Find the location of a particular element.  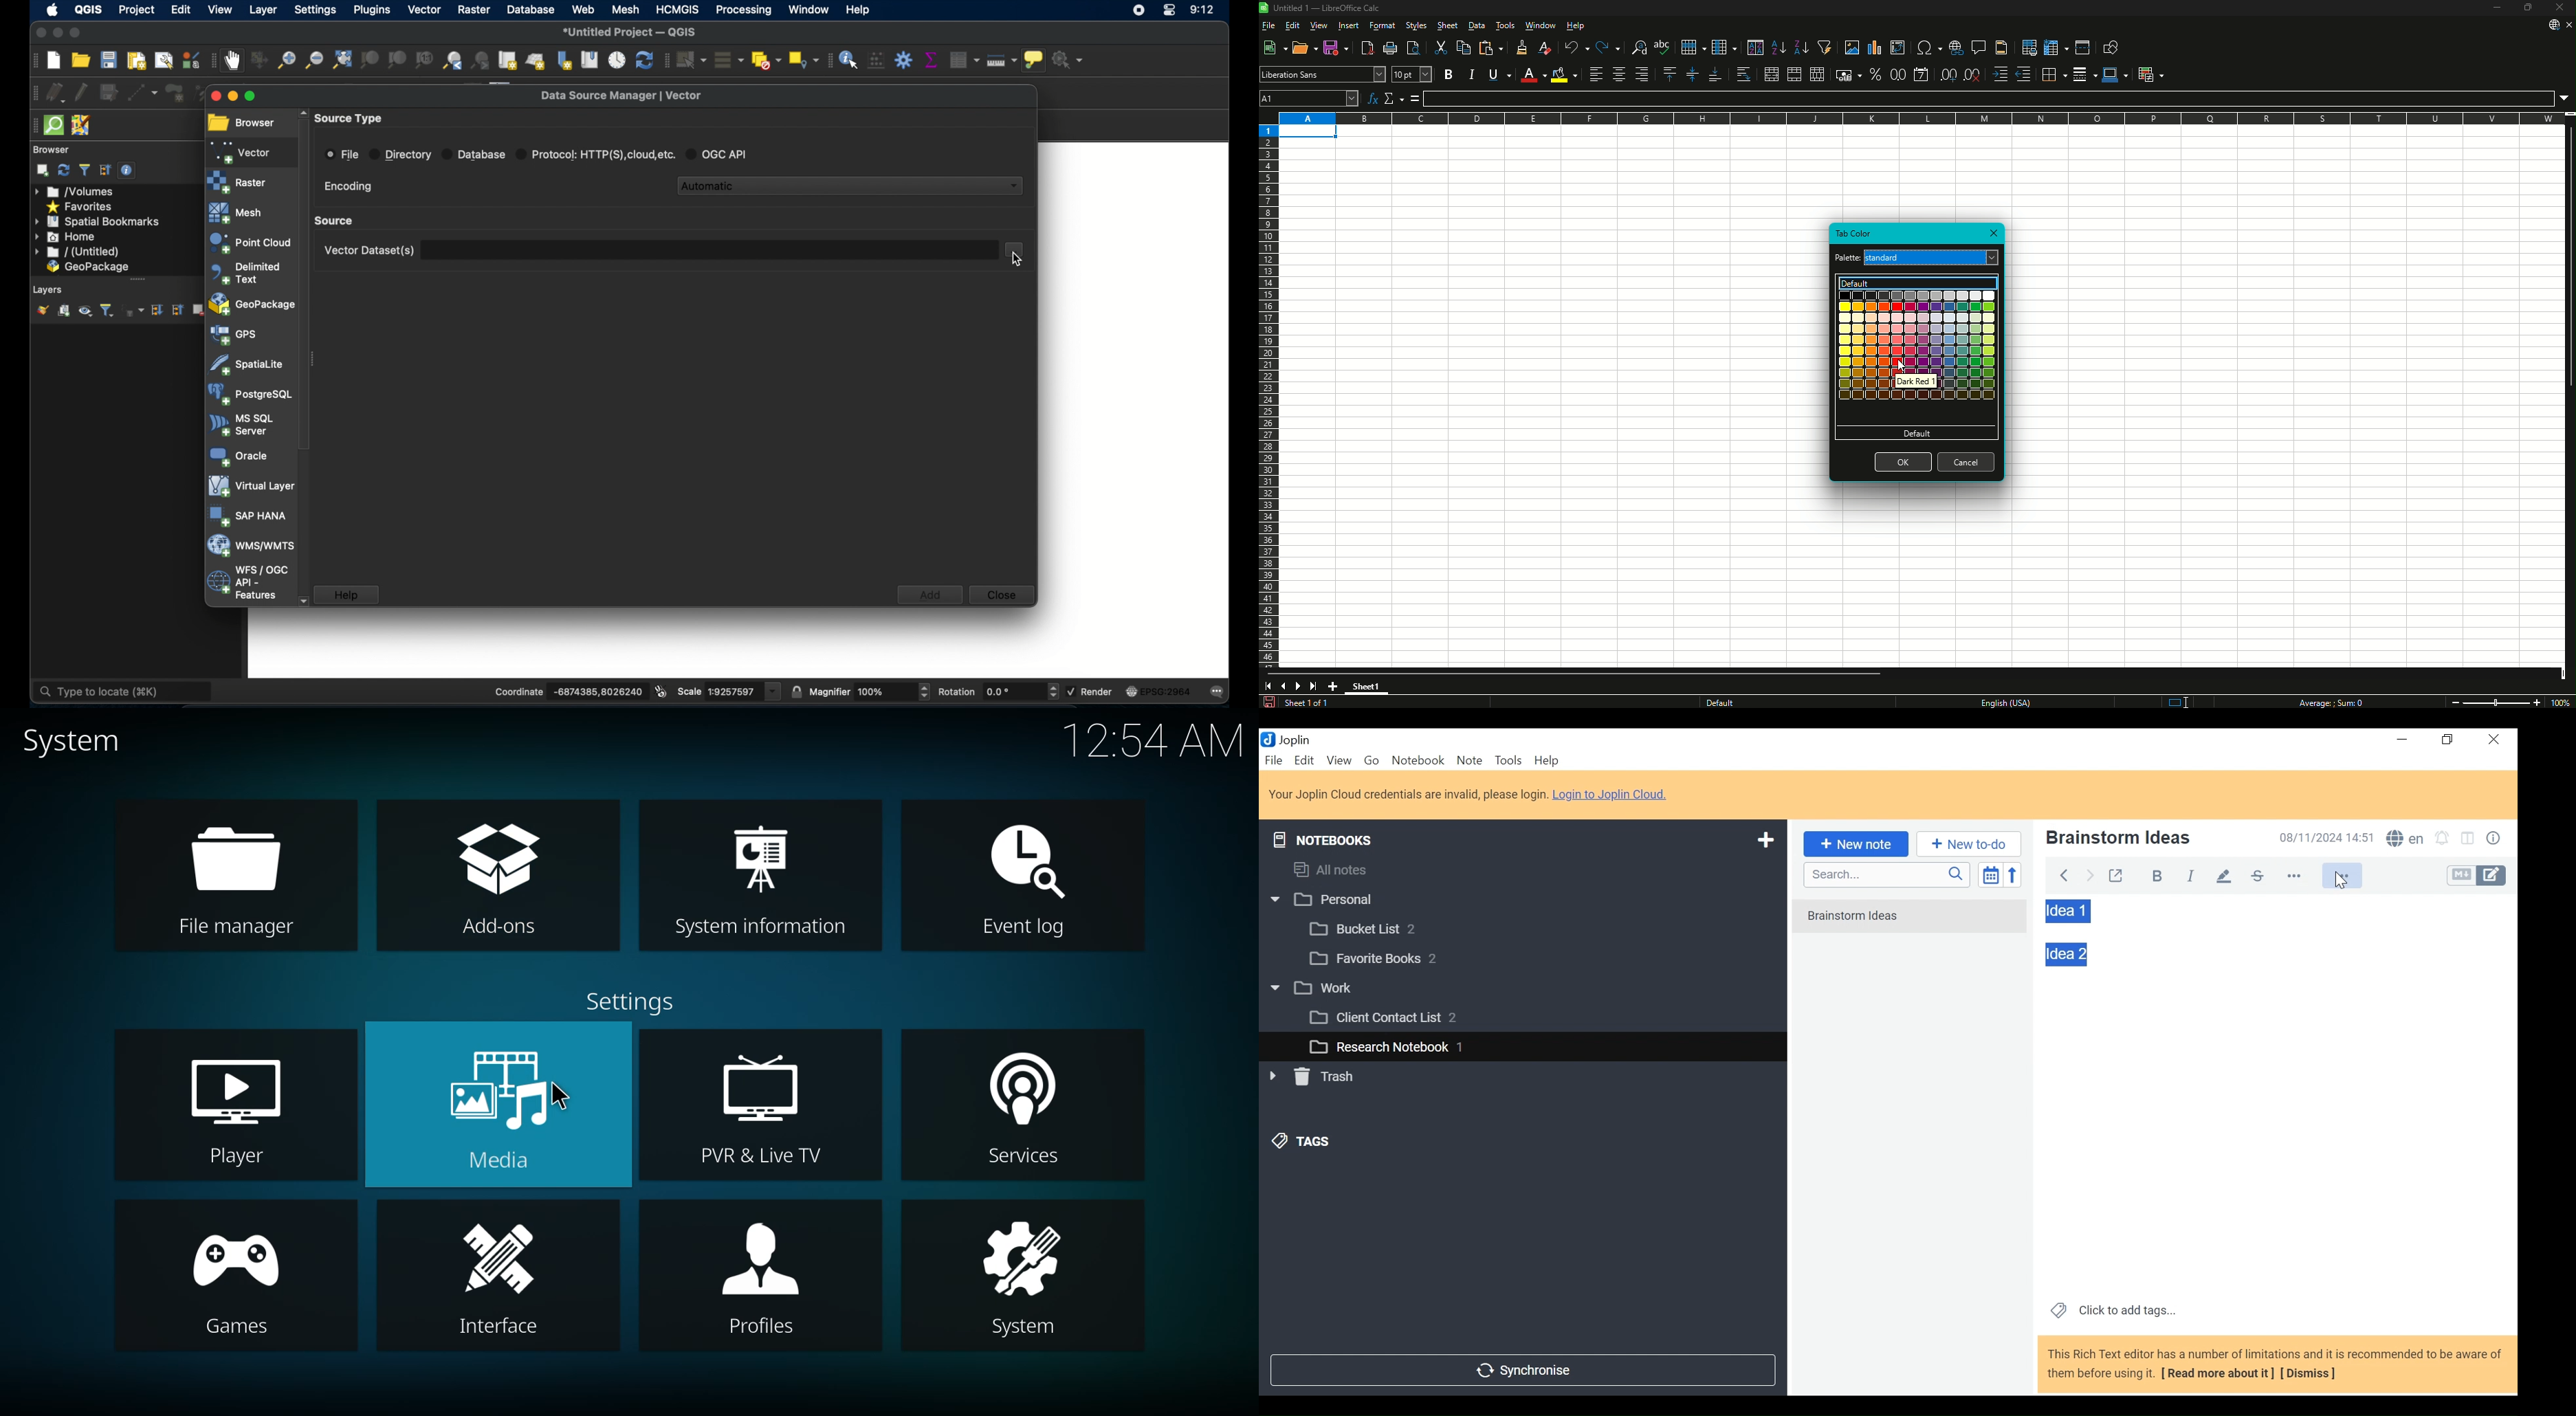

File is located at coordinates (1275, 760).